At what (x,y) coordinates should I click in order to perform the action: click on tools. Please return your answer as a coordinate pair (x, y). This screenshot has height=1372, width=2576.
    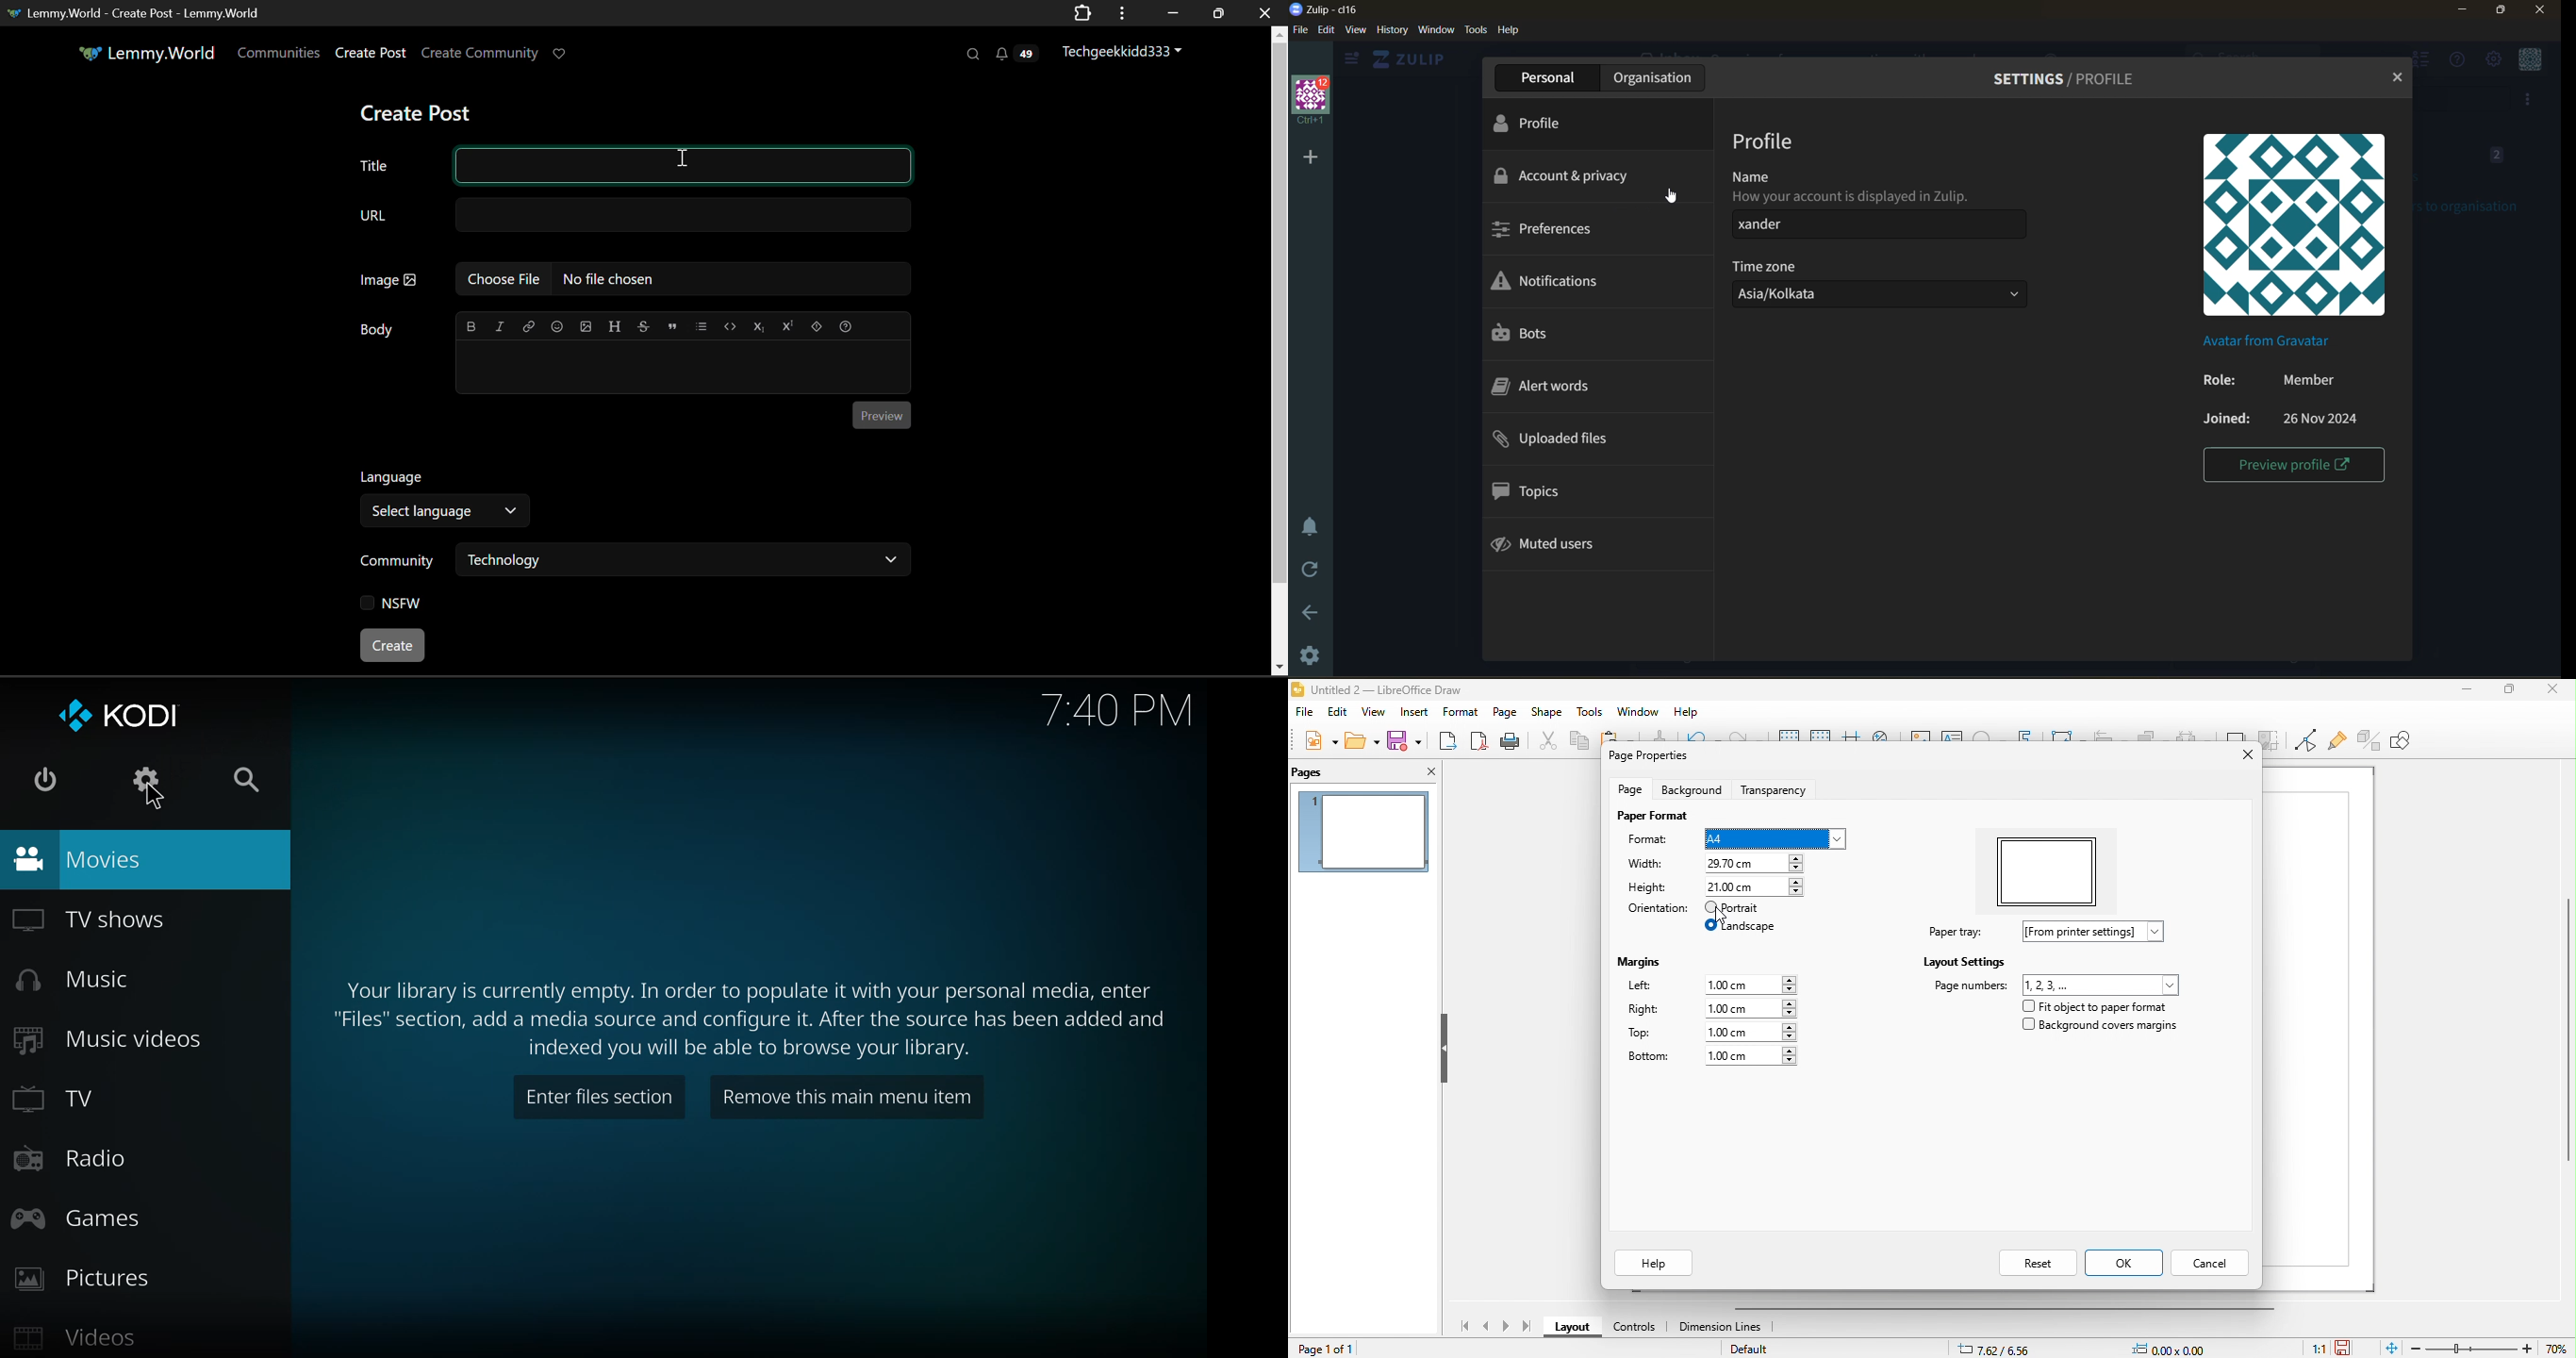
    Looking at the image, I should click on (1590, 713).